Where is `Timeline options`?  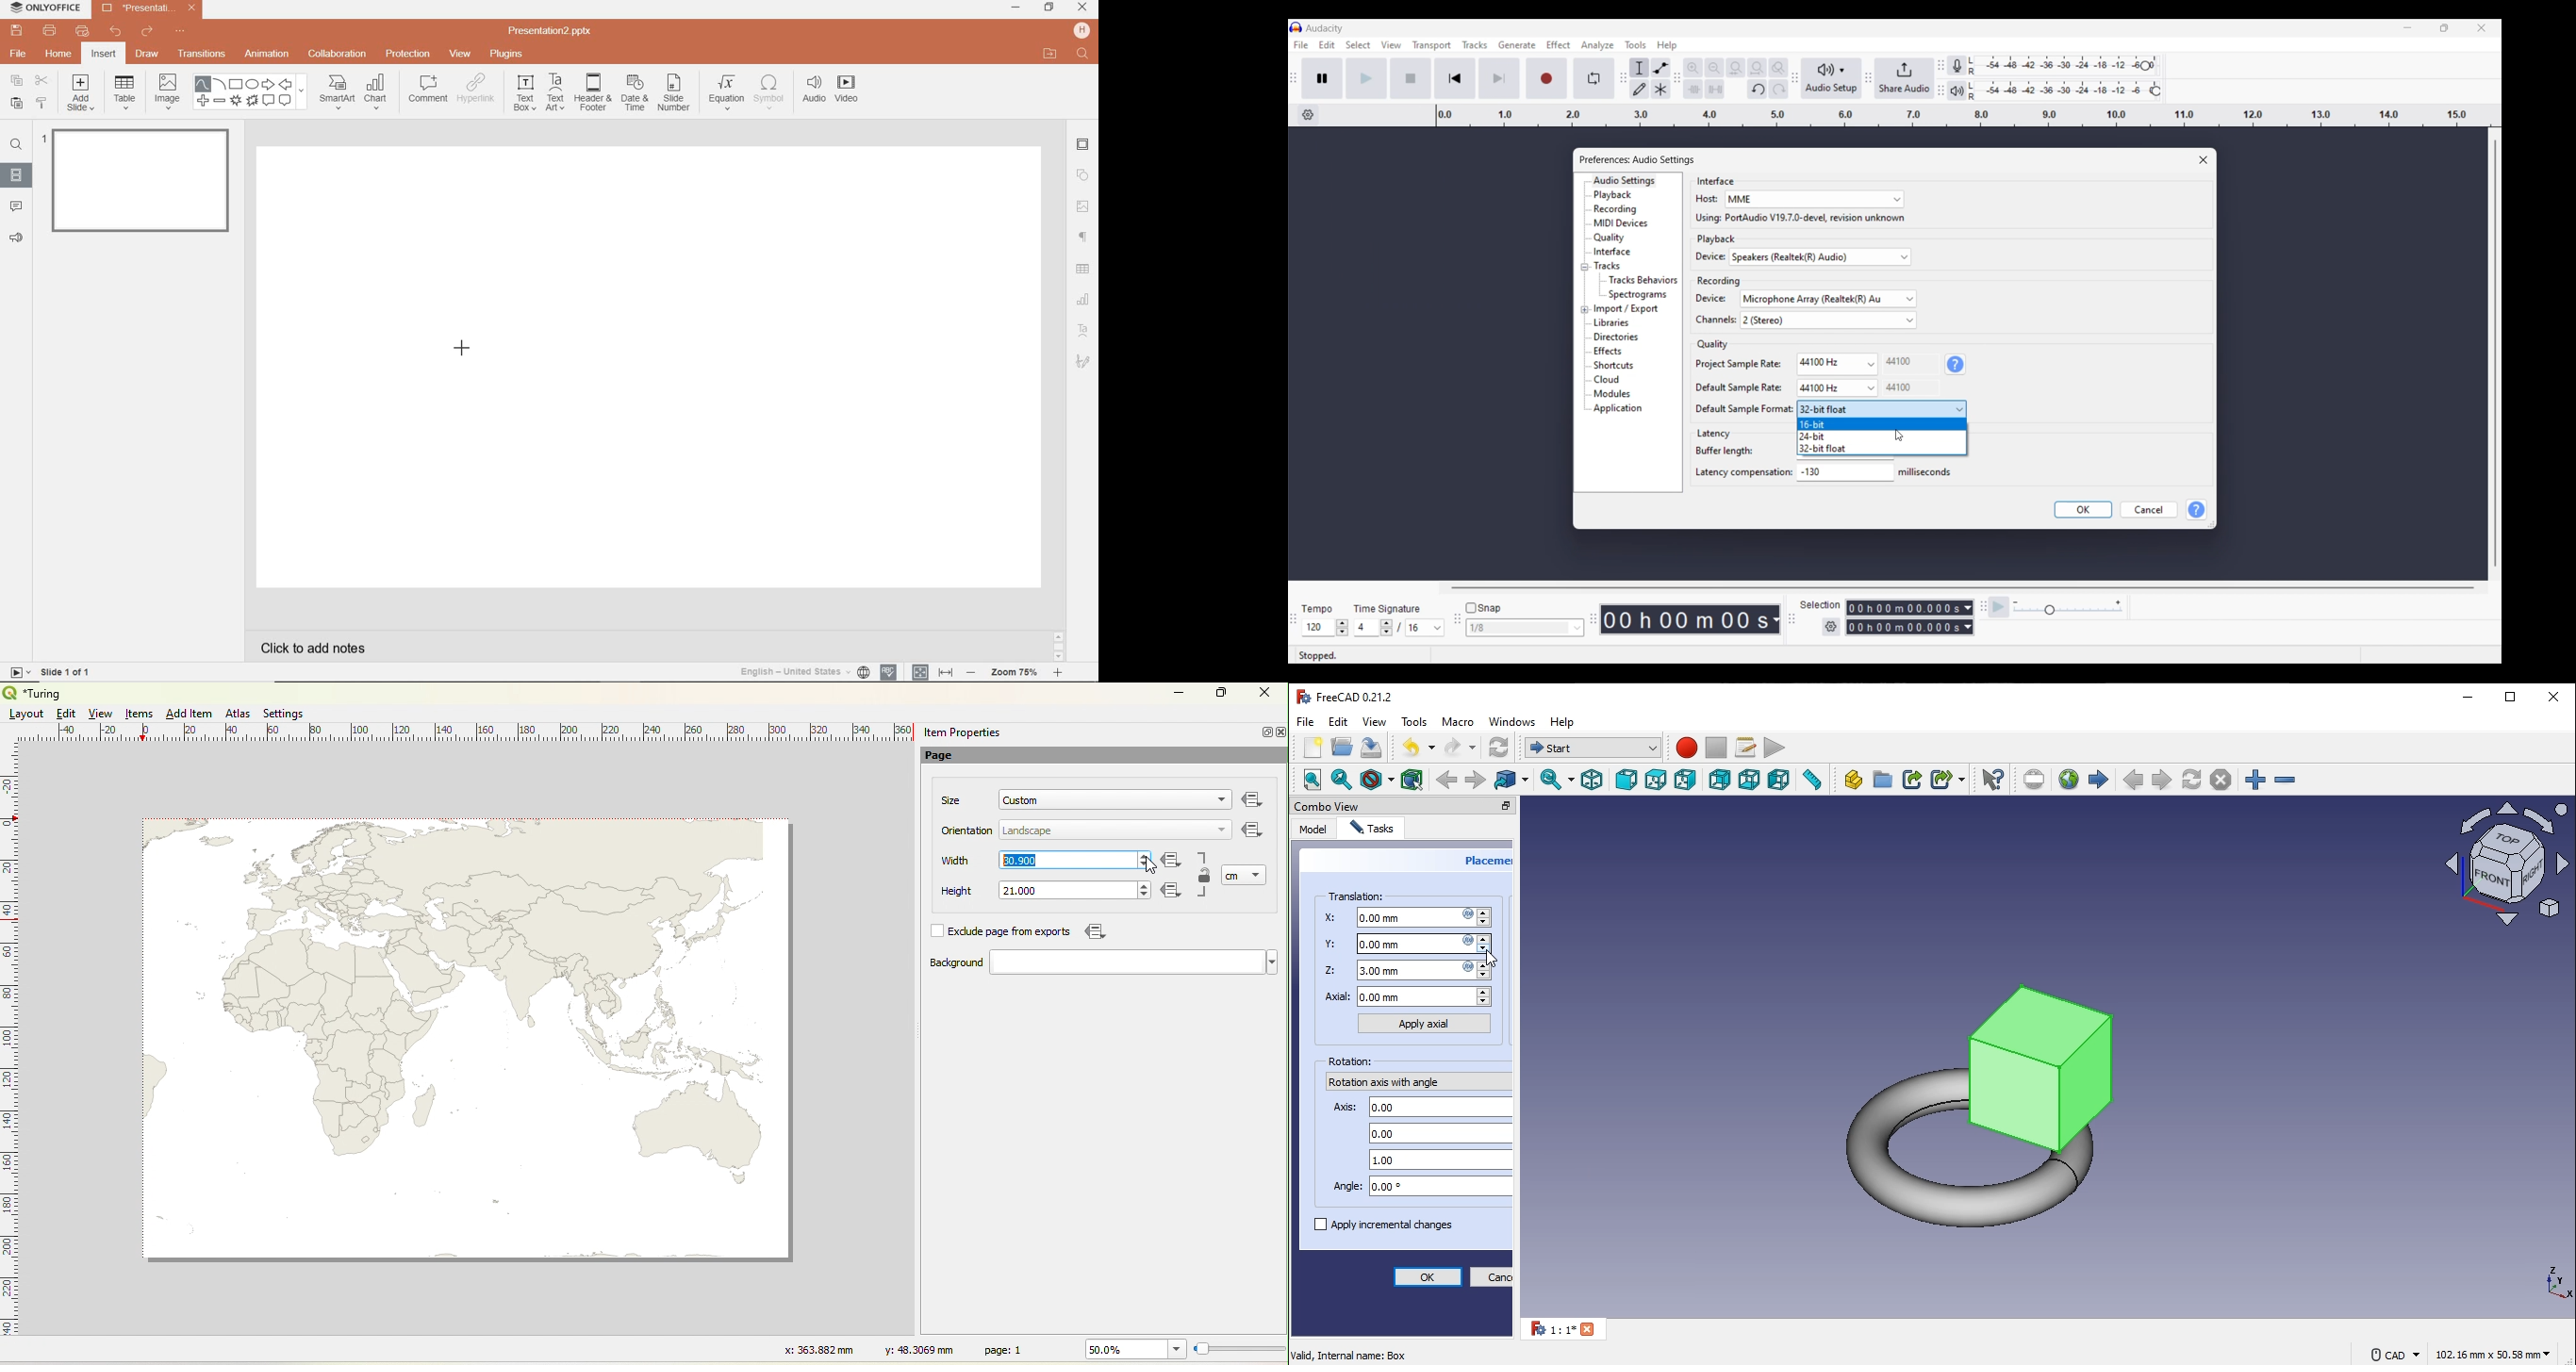 Timeline options is located at coordinates (1308, 115).